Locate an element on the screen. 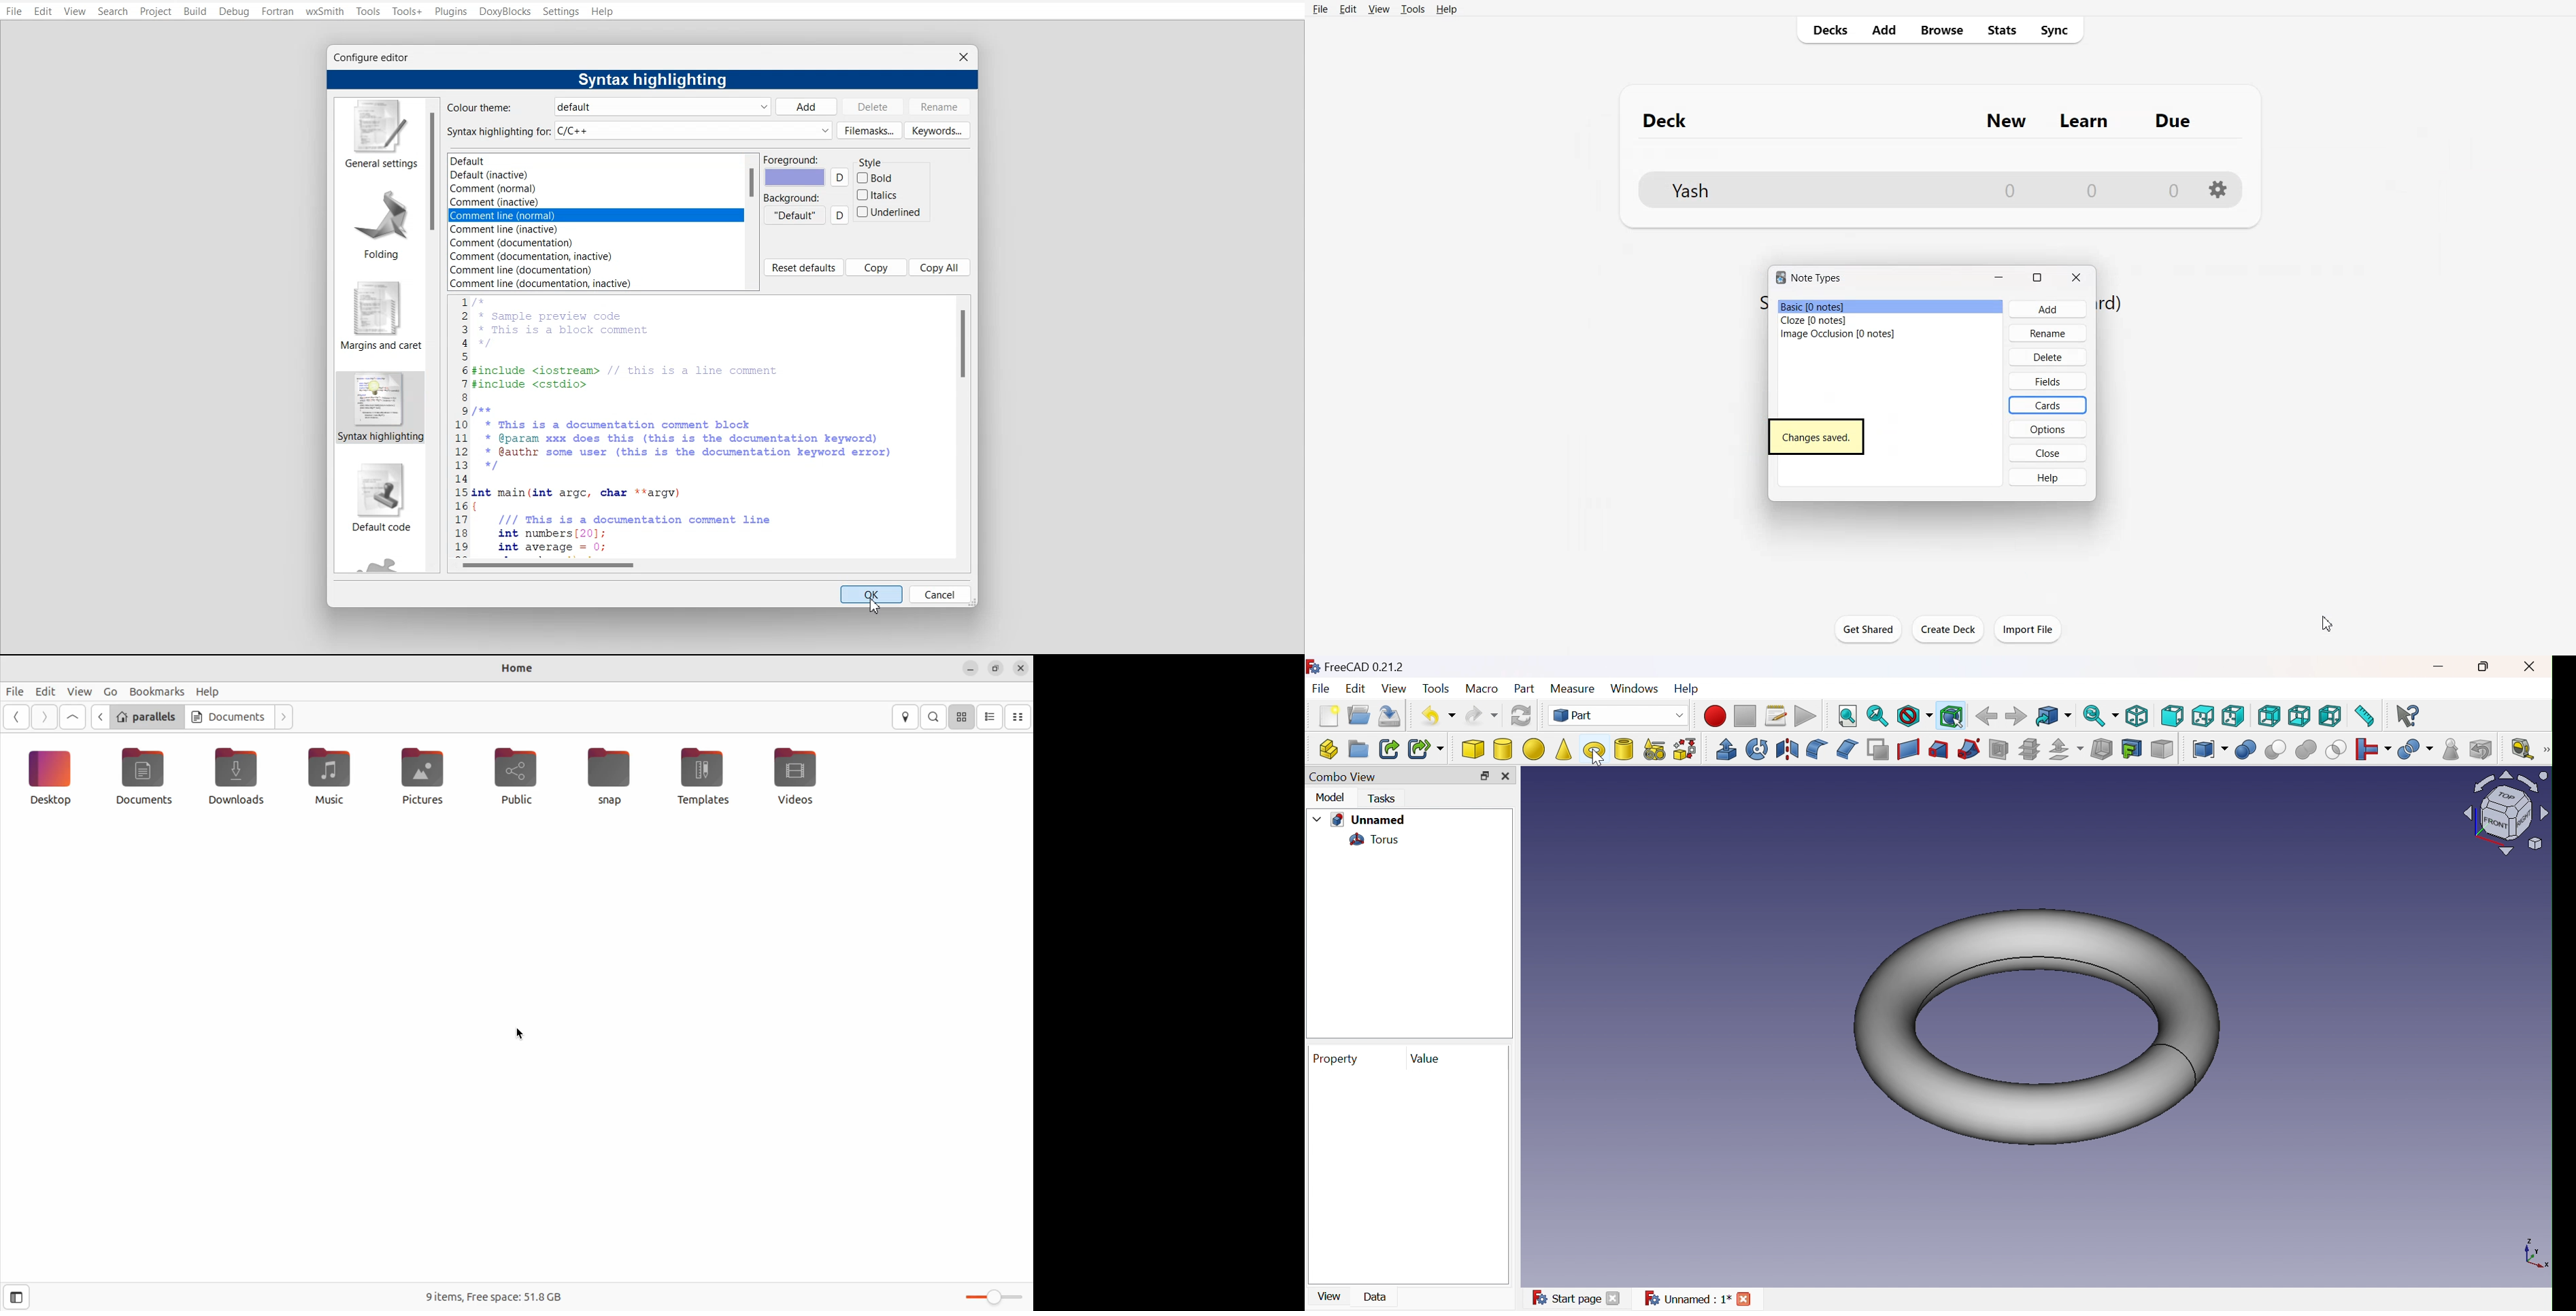 Image resolution: width=2576 pixels, height=1316 pixels. Macro is located at coordinates (1482, 689).